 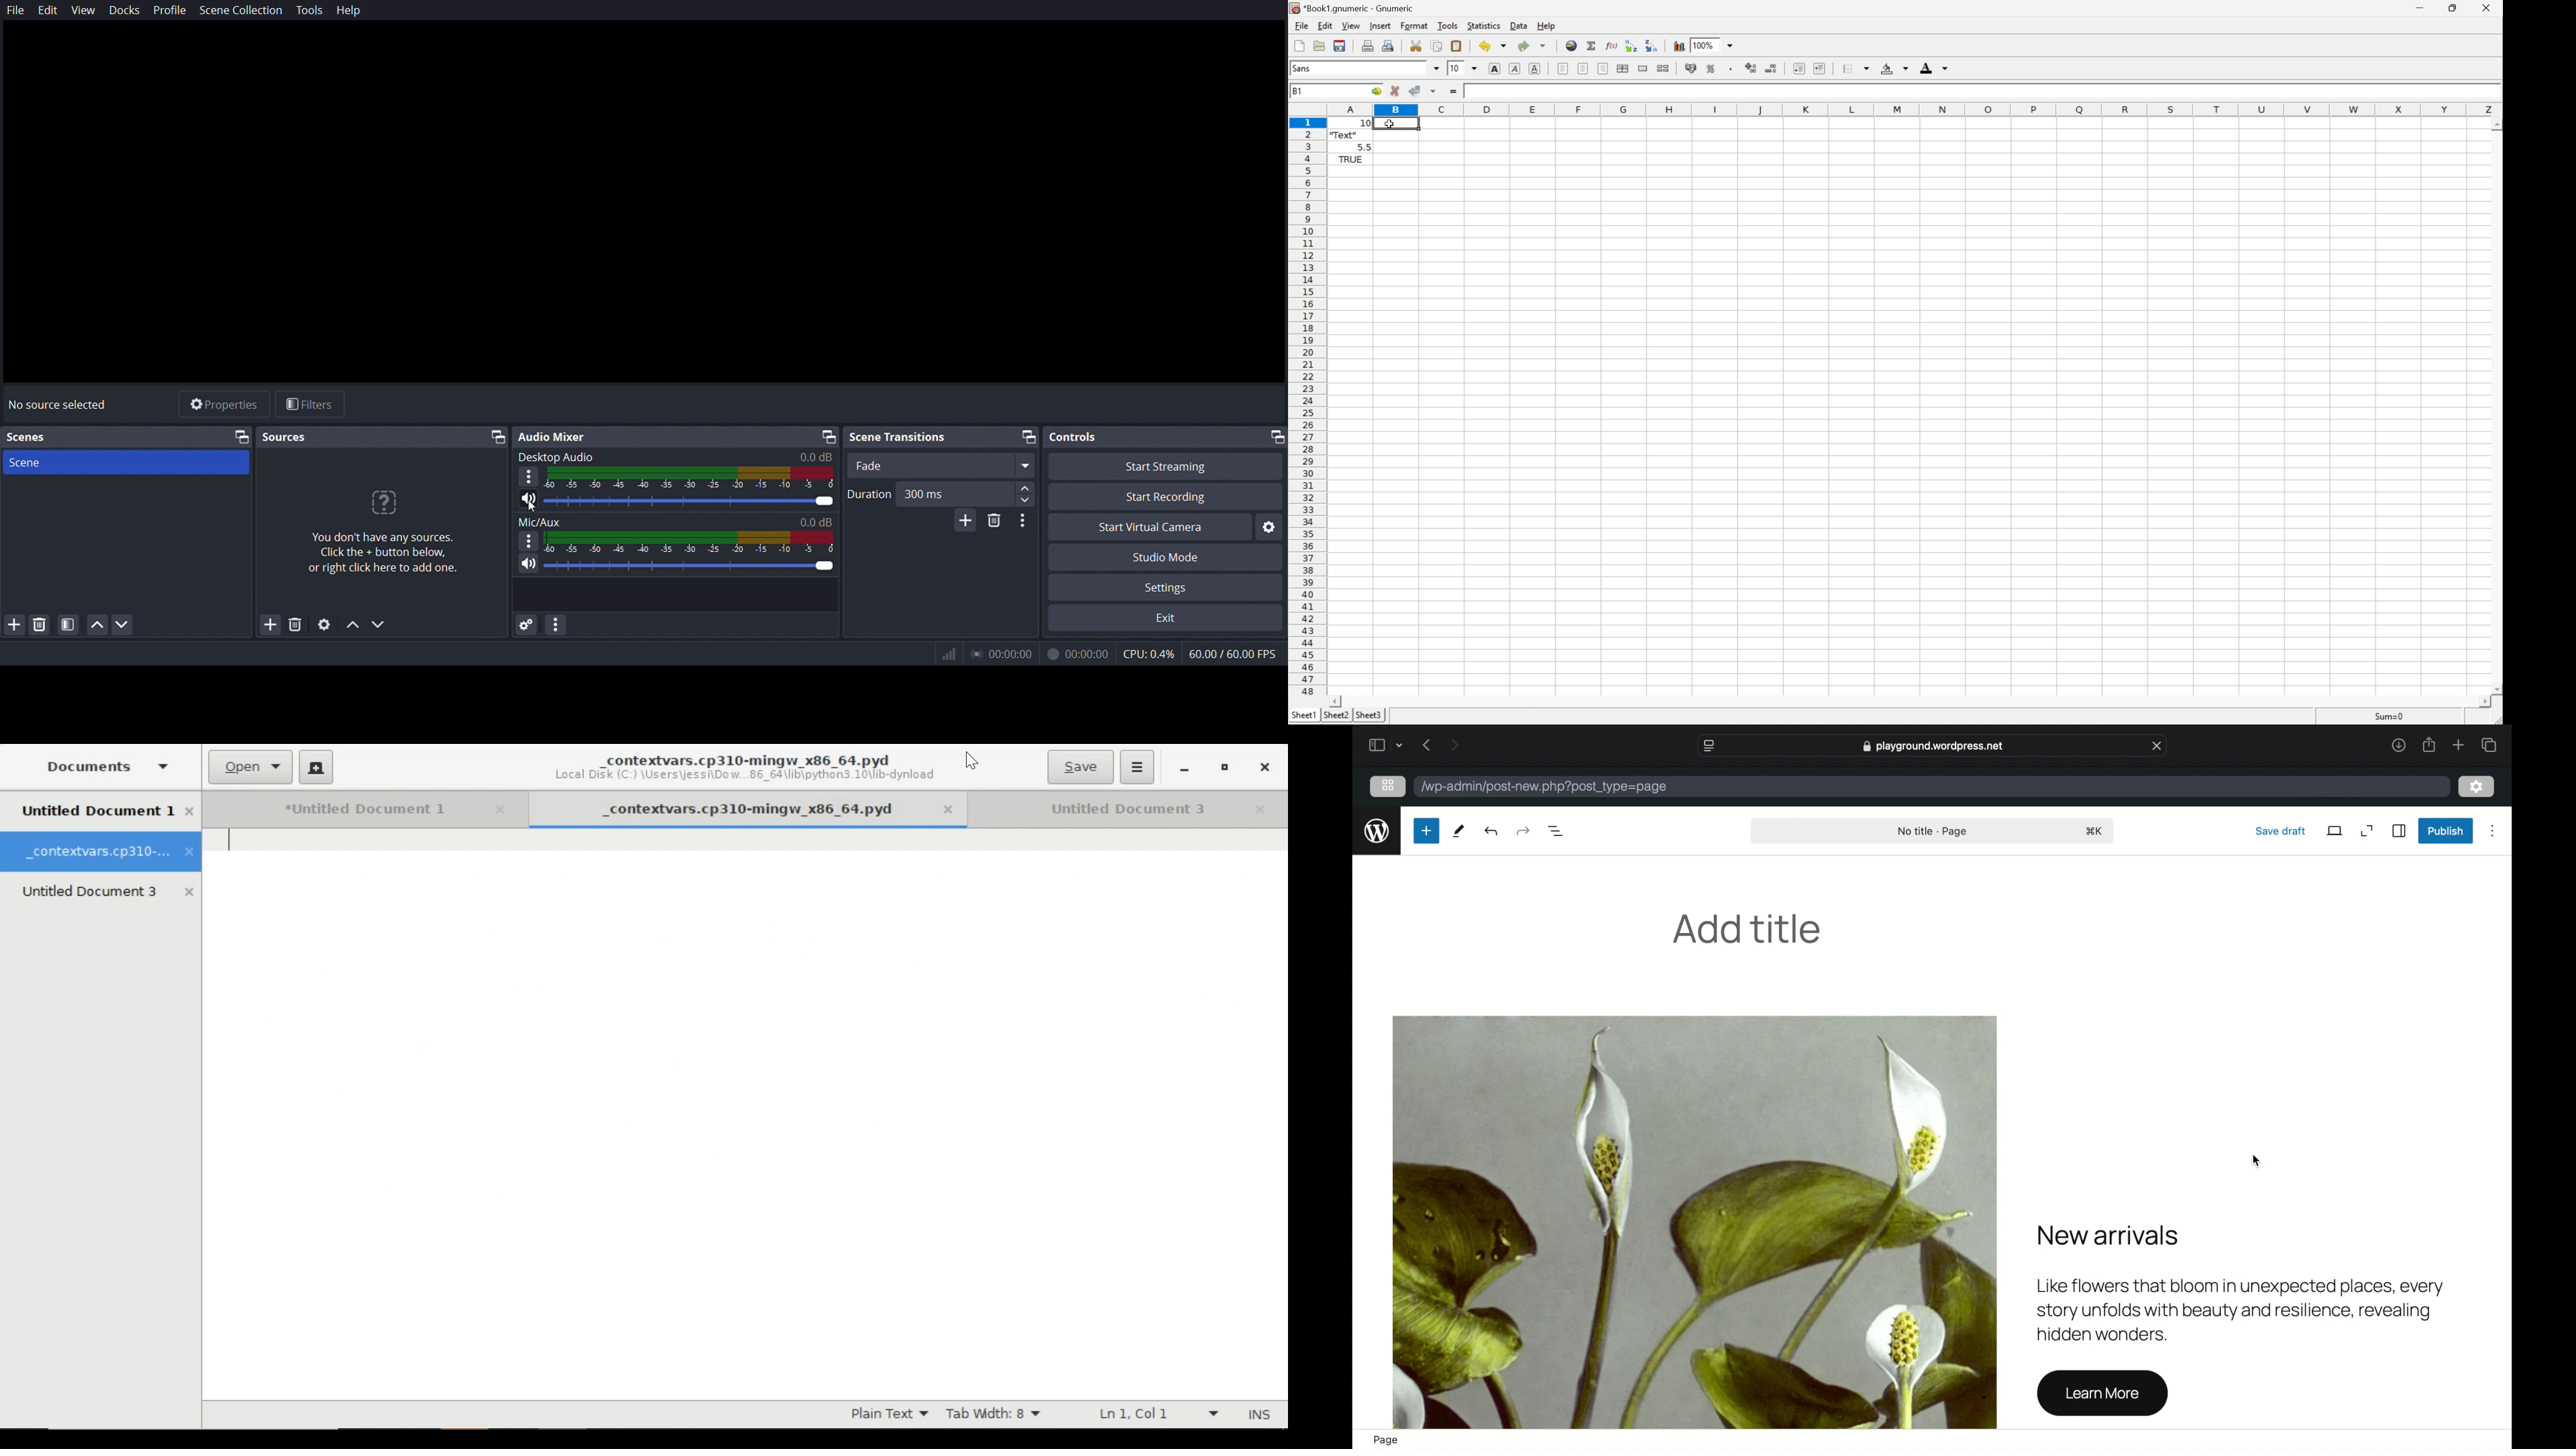 I want to click on delete sources, so click(x=296, y=623).